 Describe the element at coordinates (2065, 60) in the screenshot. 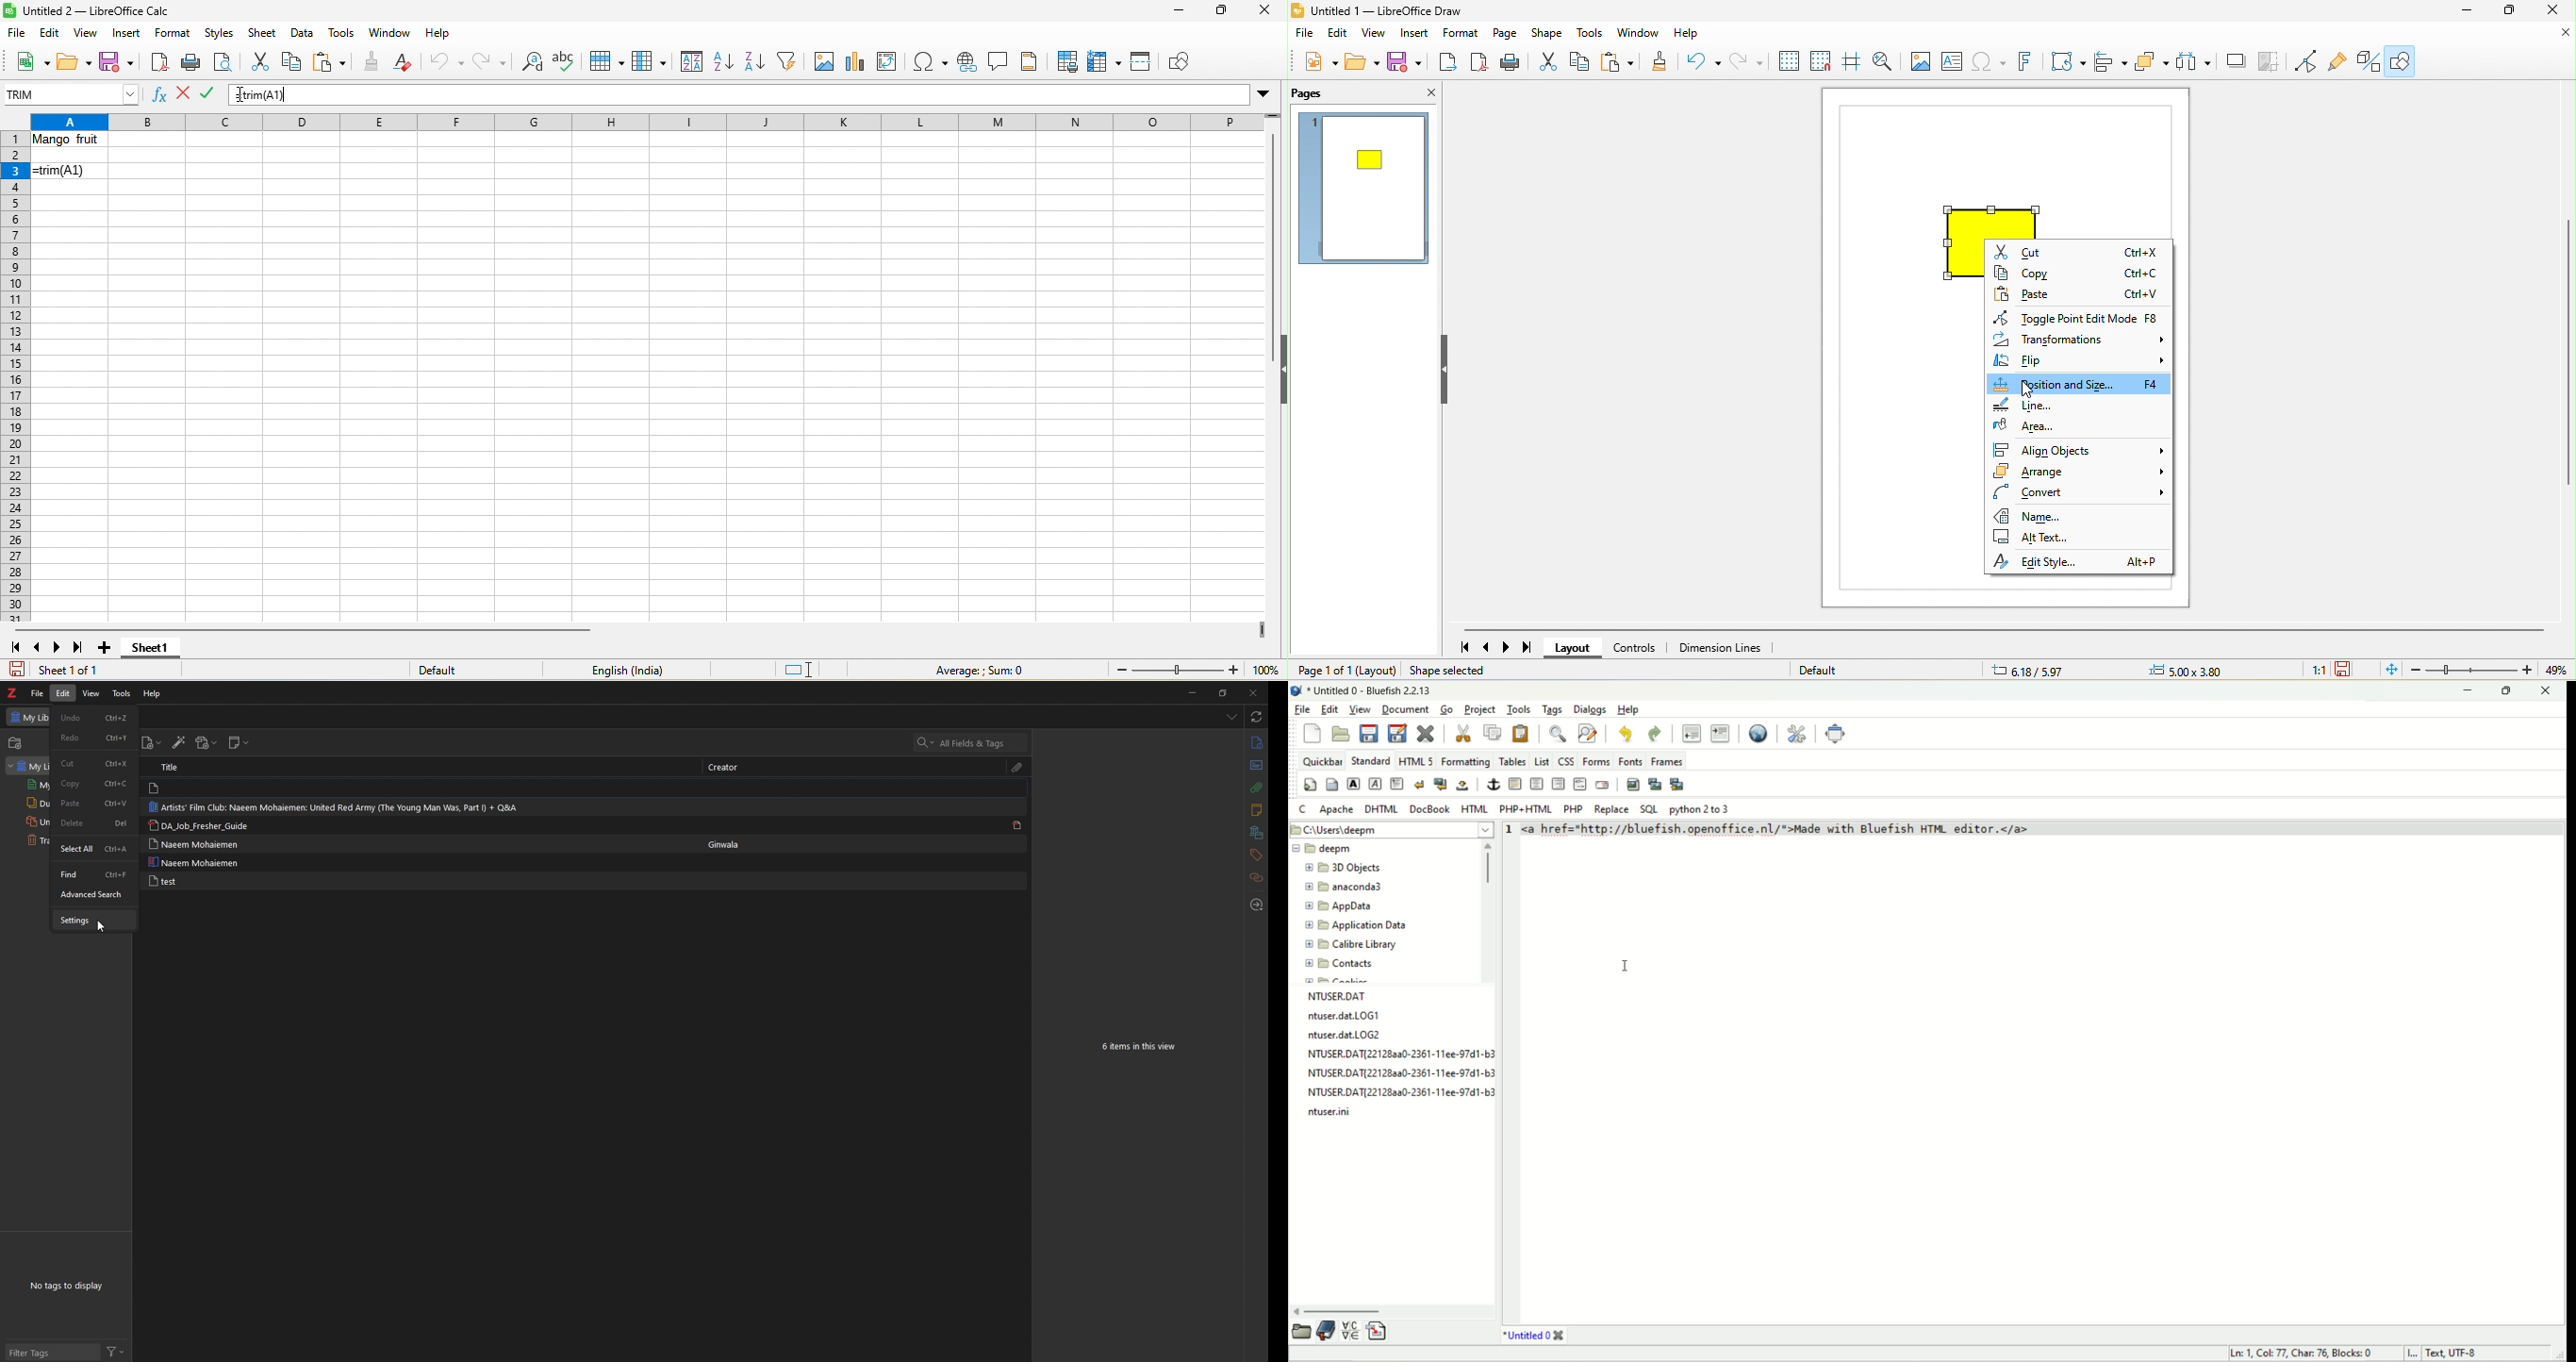

I see `transformation` at that location.